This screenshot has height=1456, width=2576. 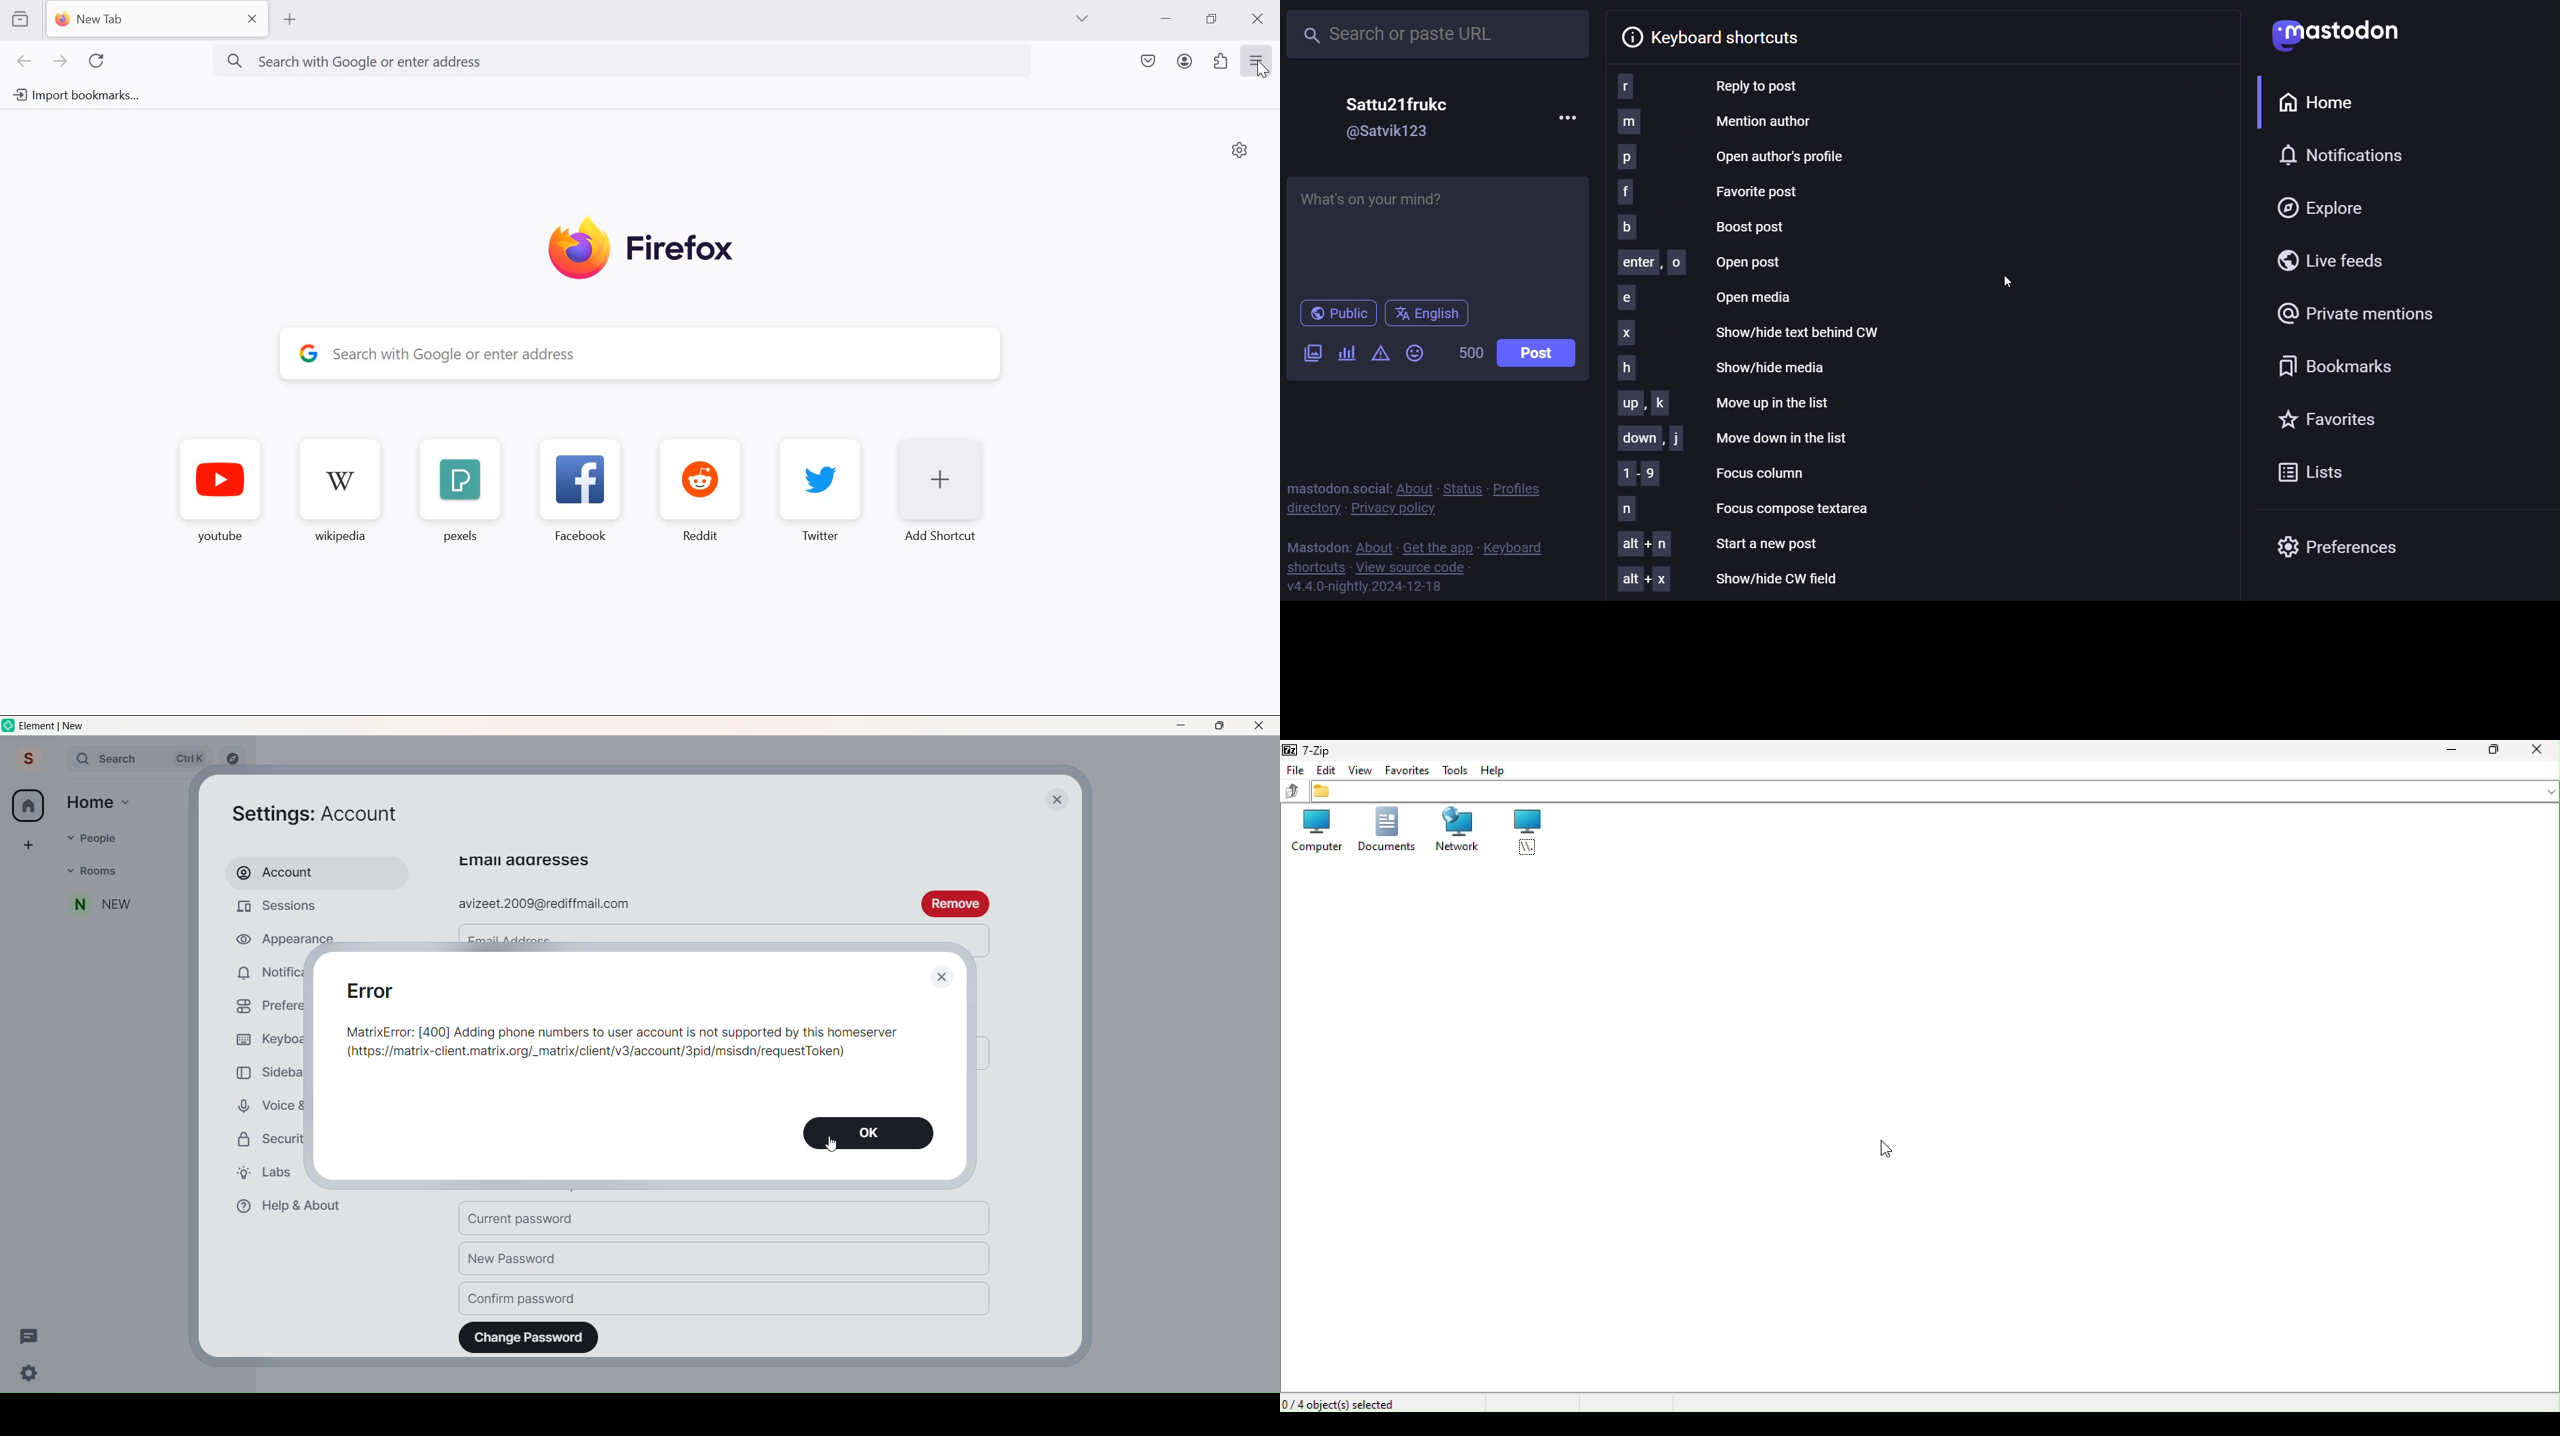 I want to click on favorites, so click(x=2326, y=417).